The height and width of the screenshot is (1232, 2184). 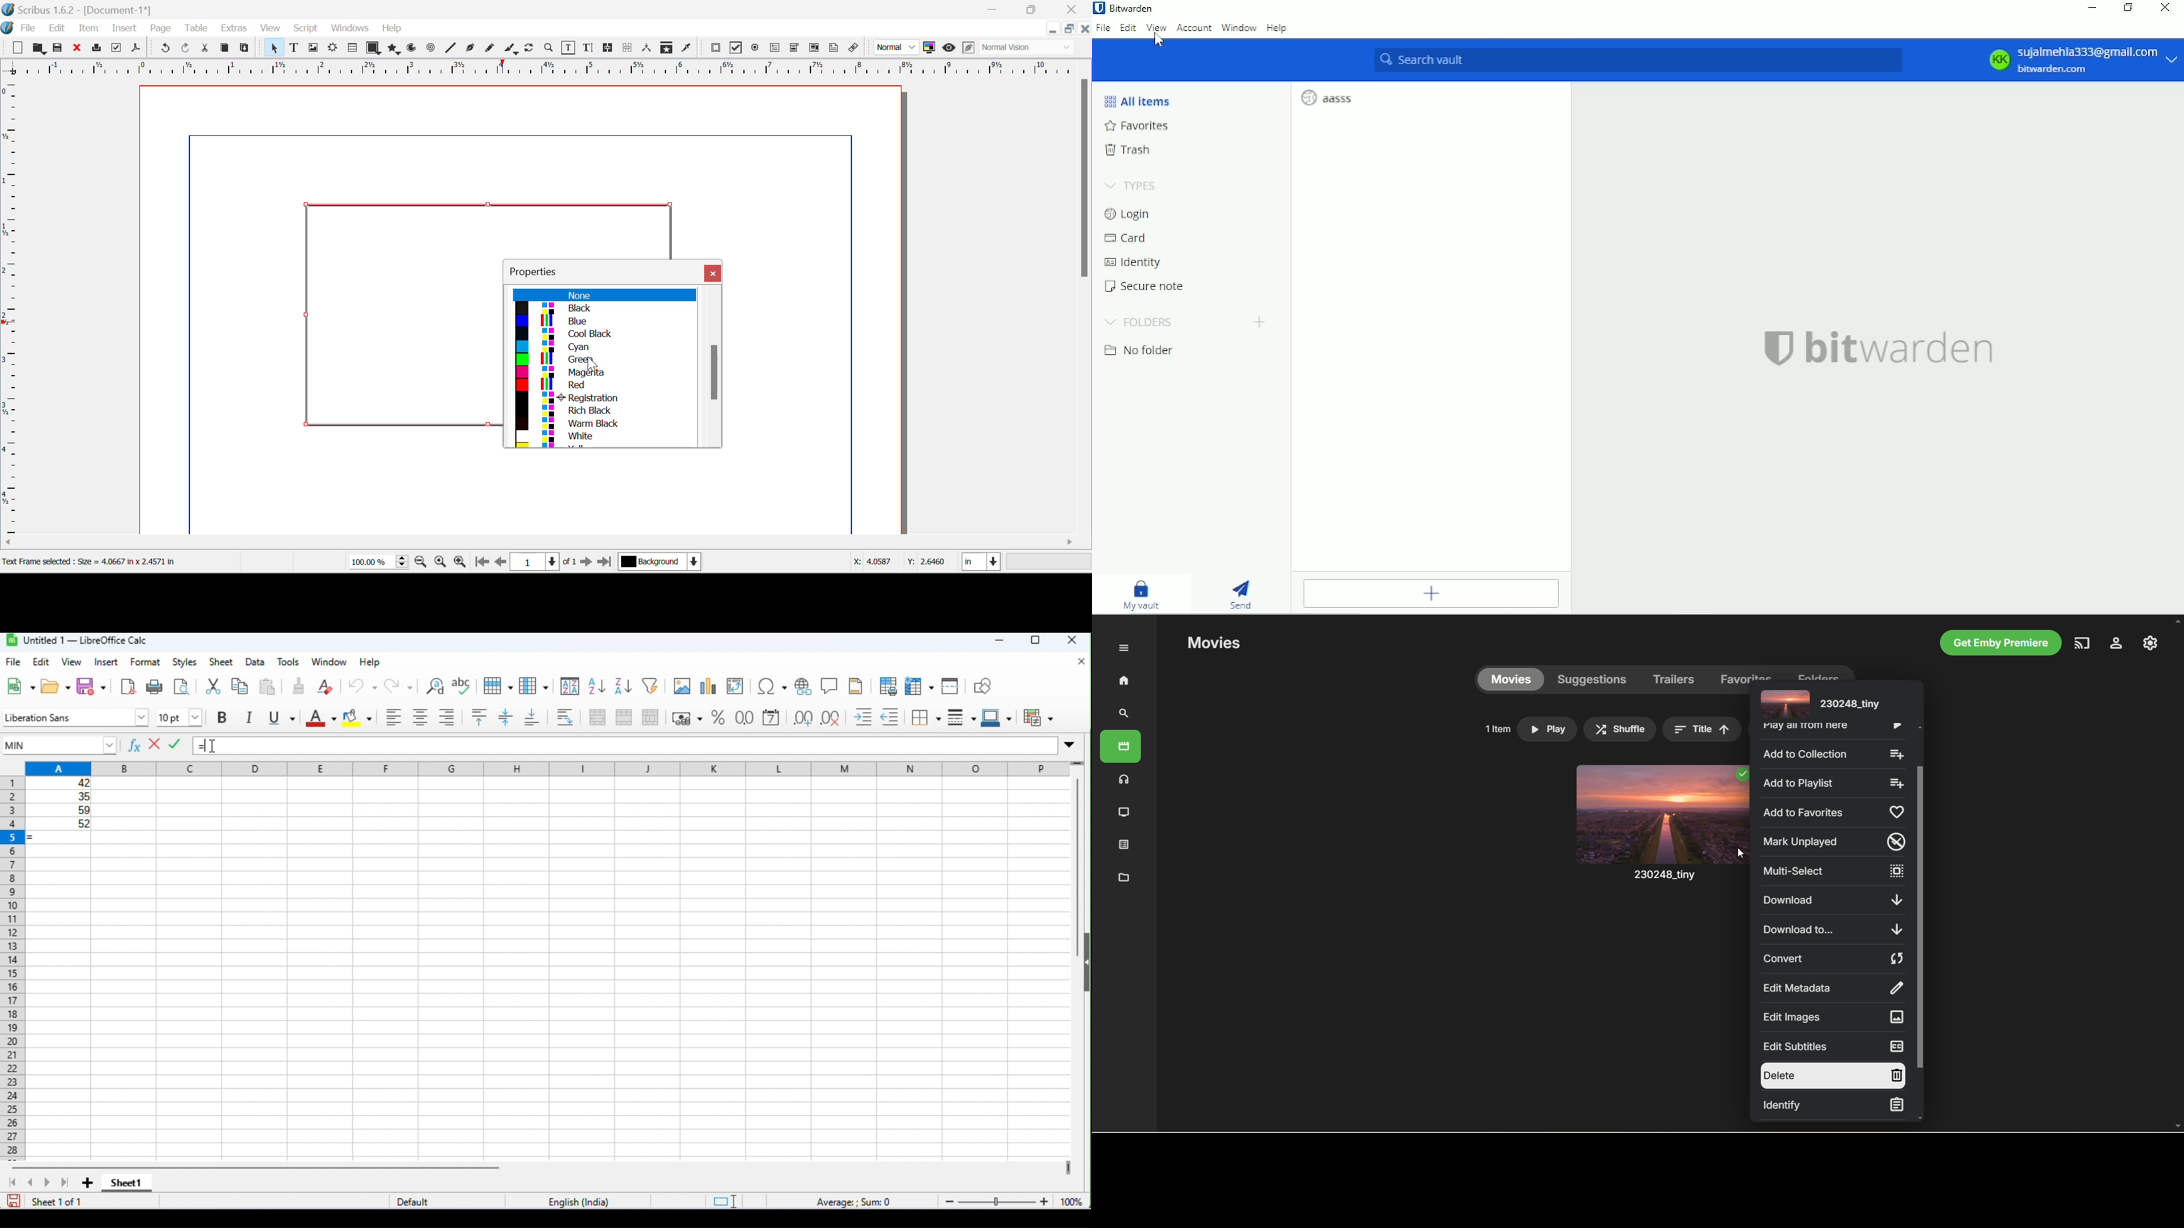 I want to click on insert special characters, so click(x=772, y=686).